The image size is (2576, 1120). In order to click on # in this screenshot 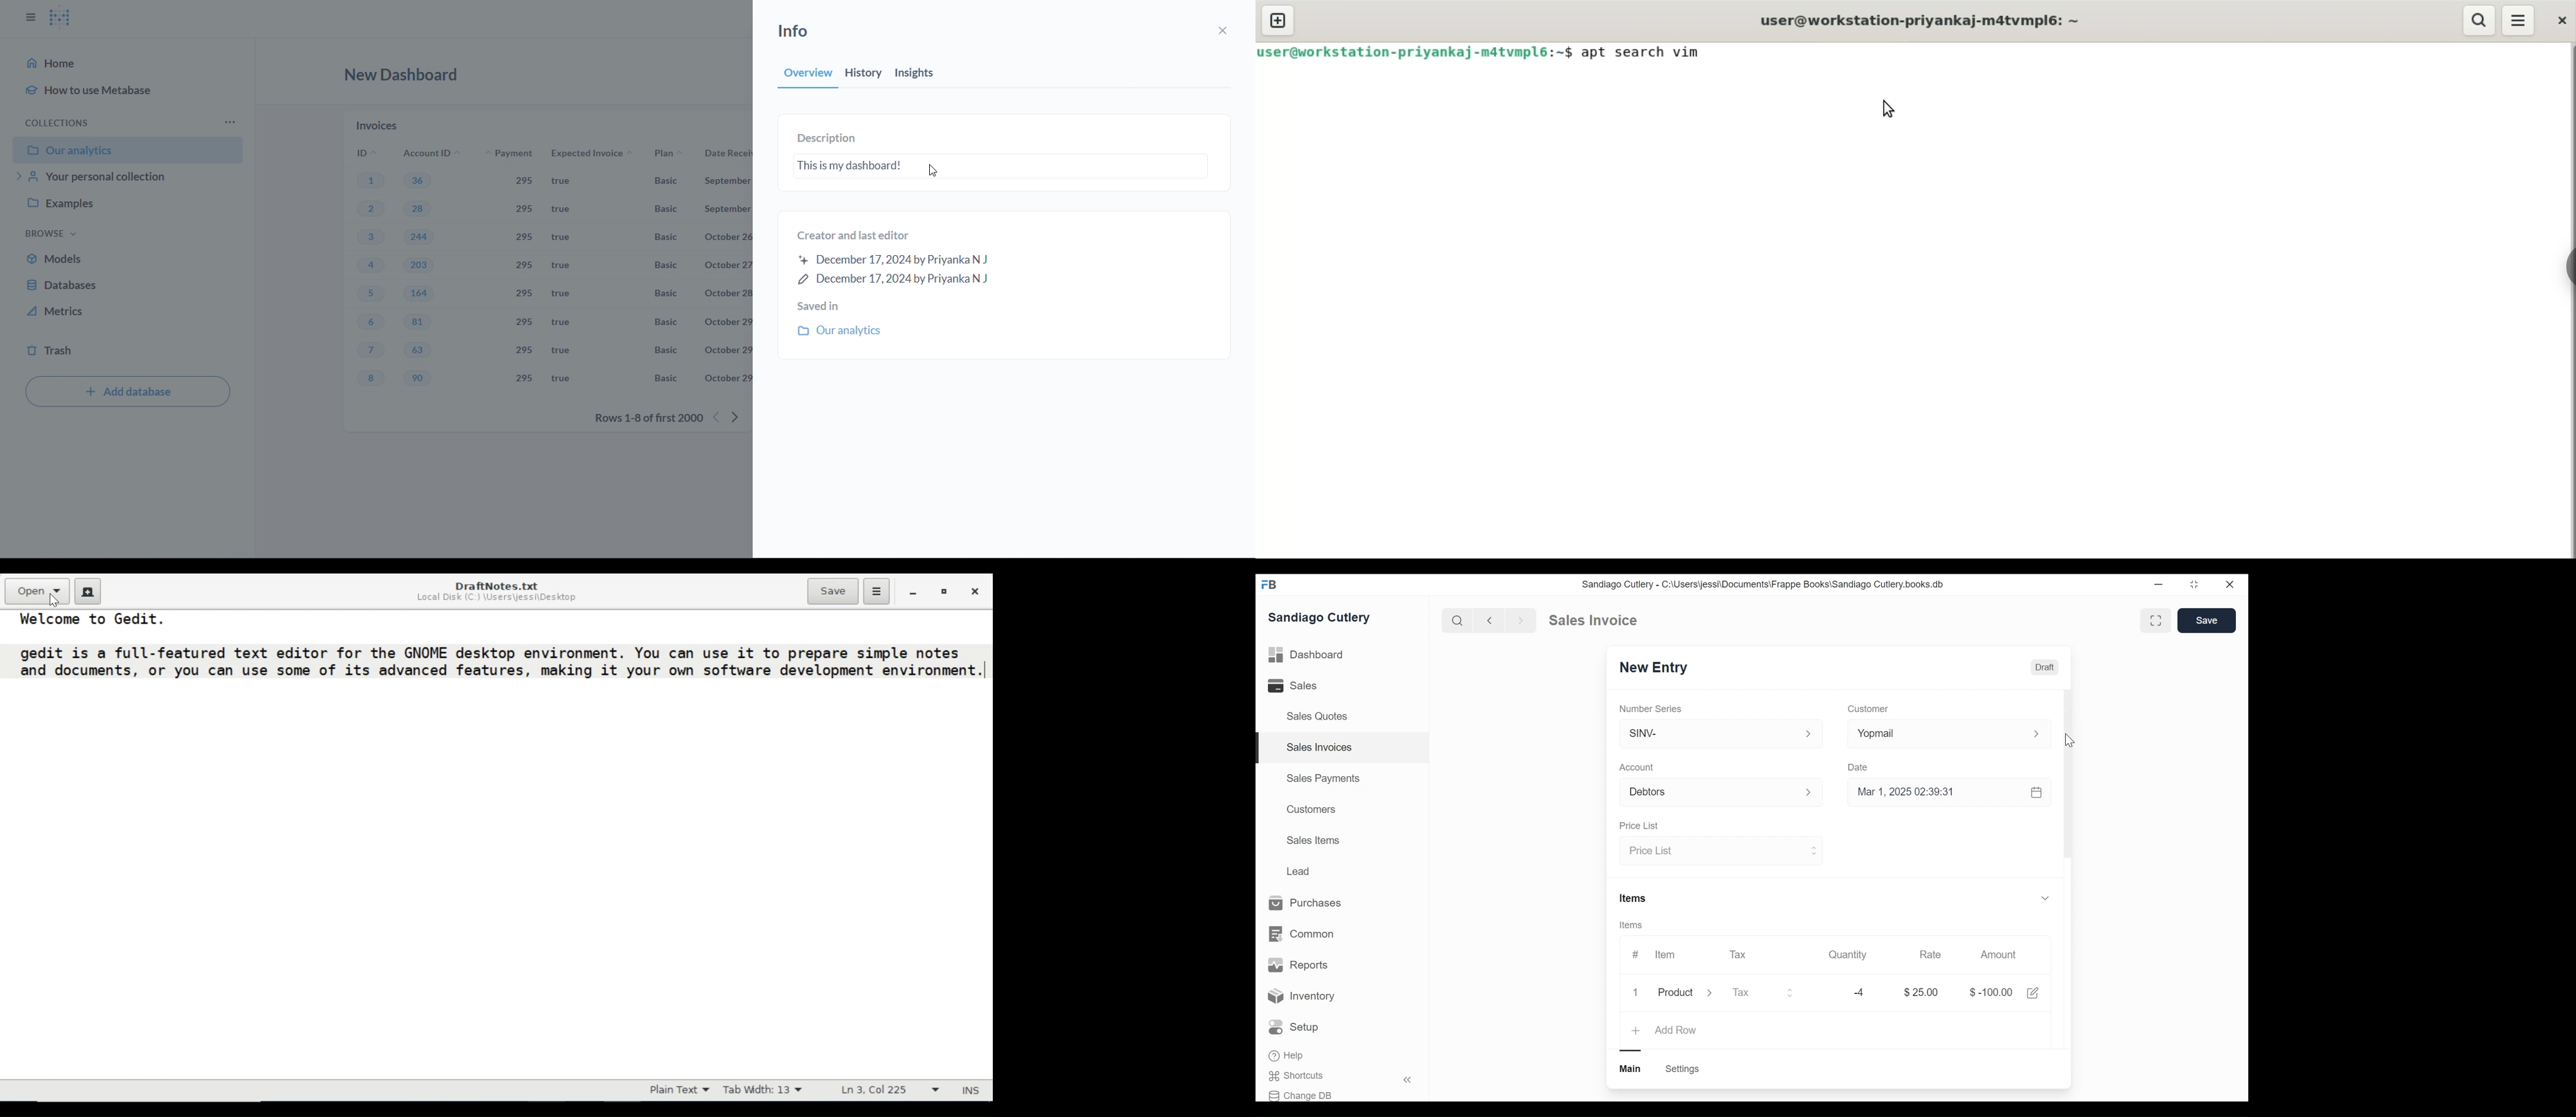, I will do `click(1635, 954)`.